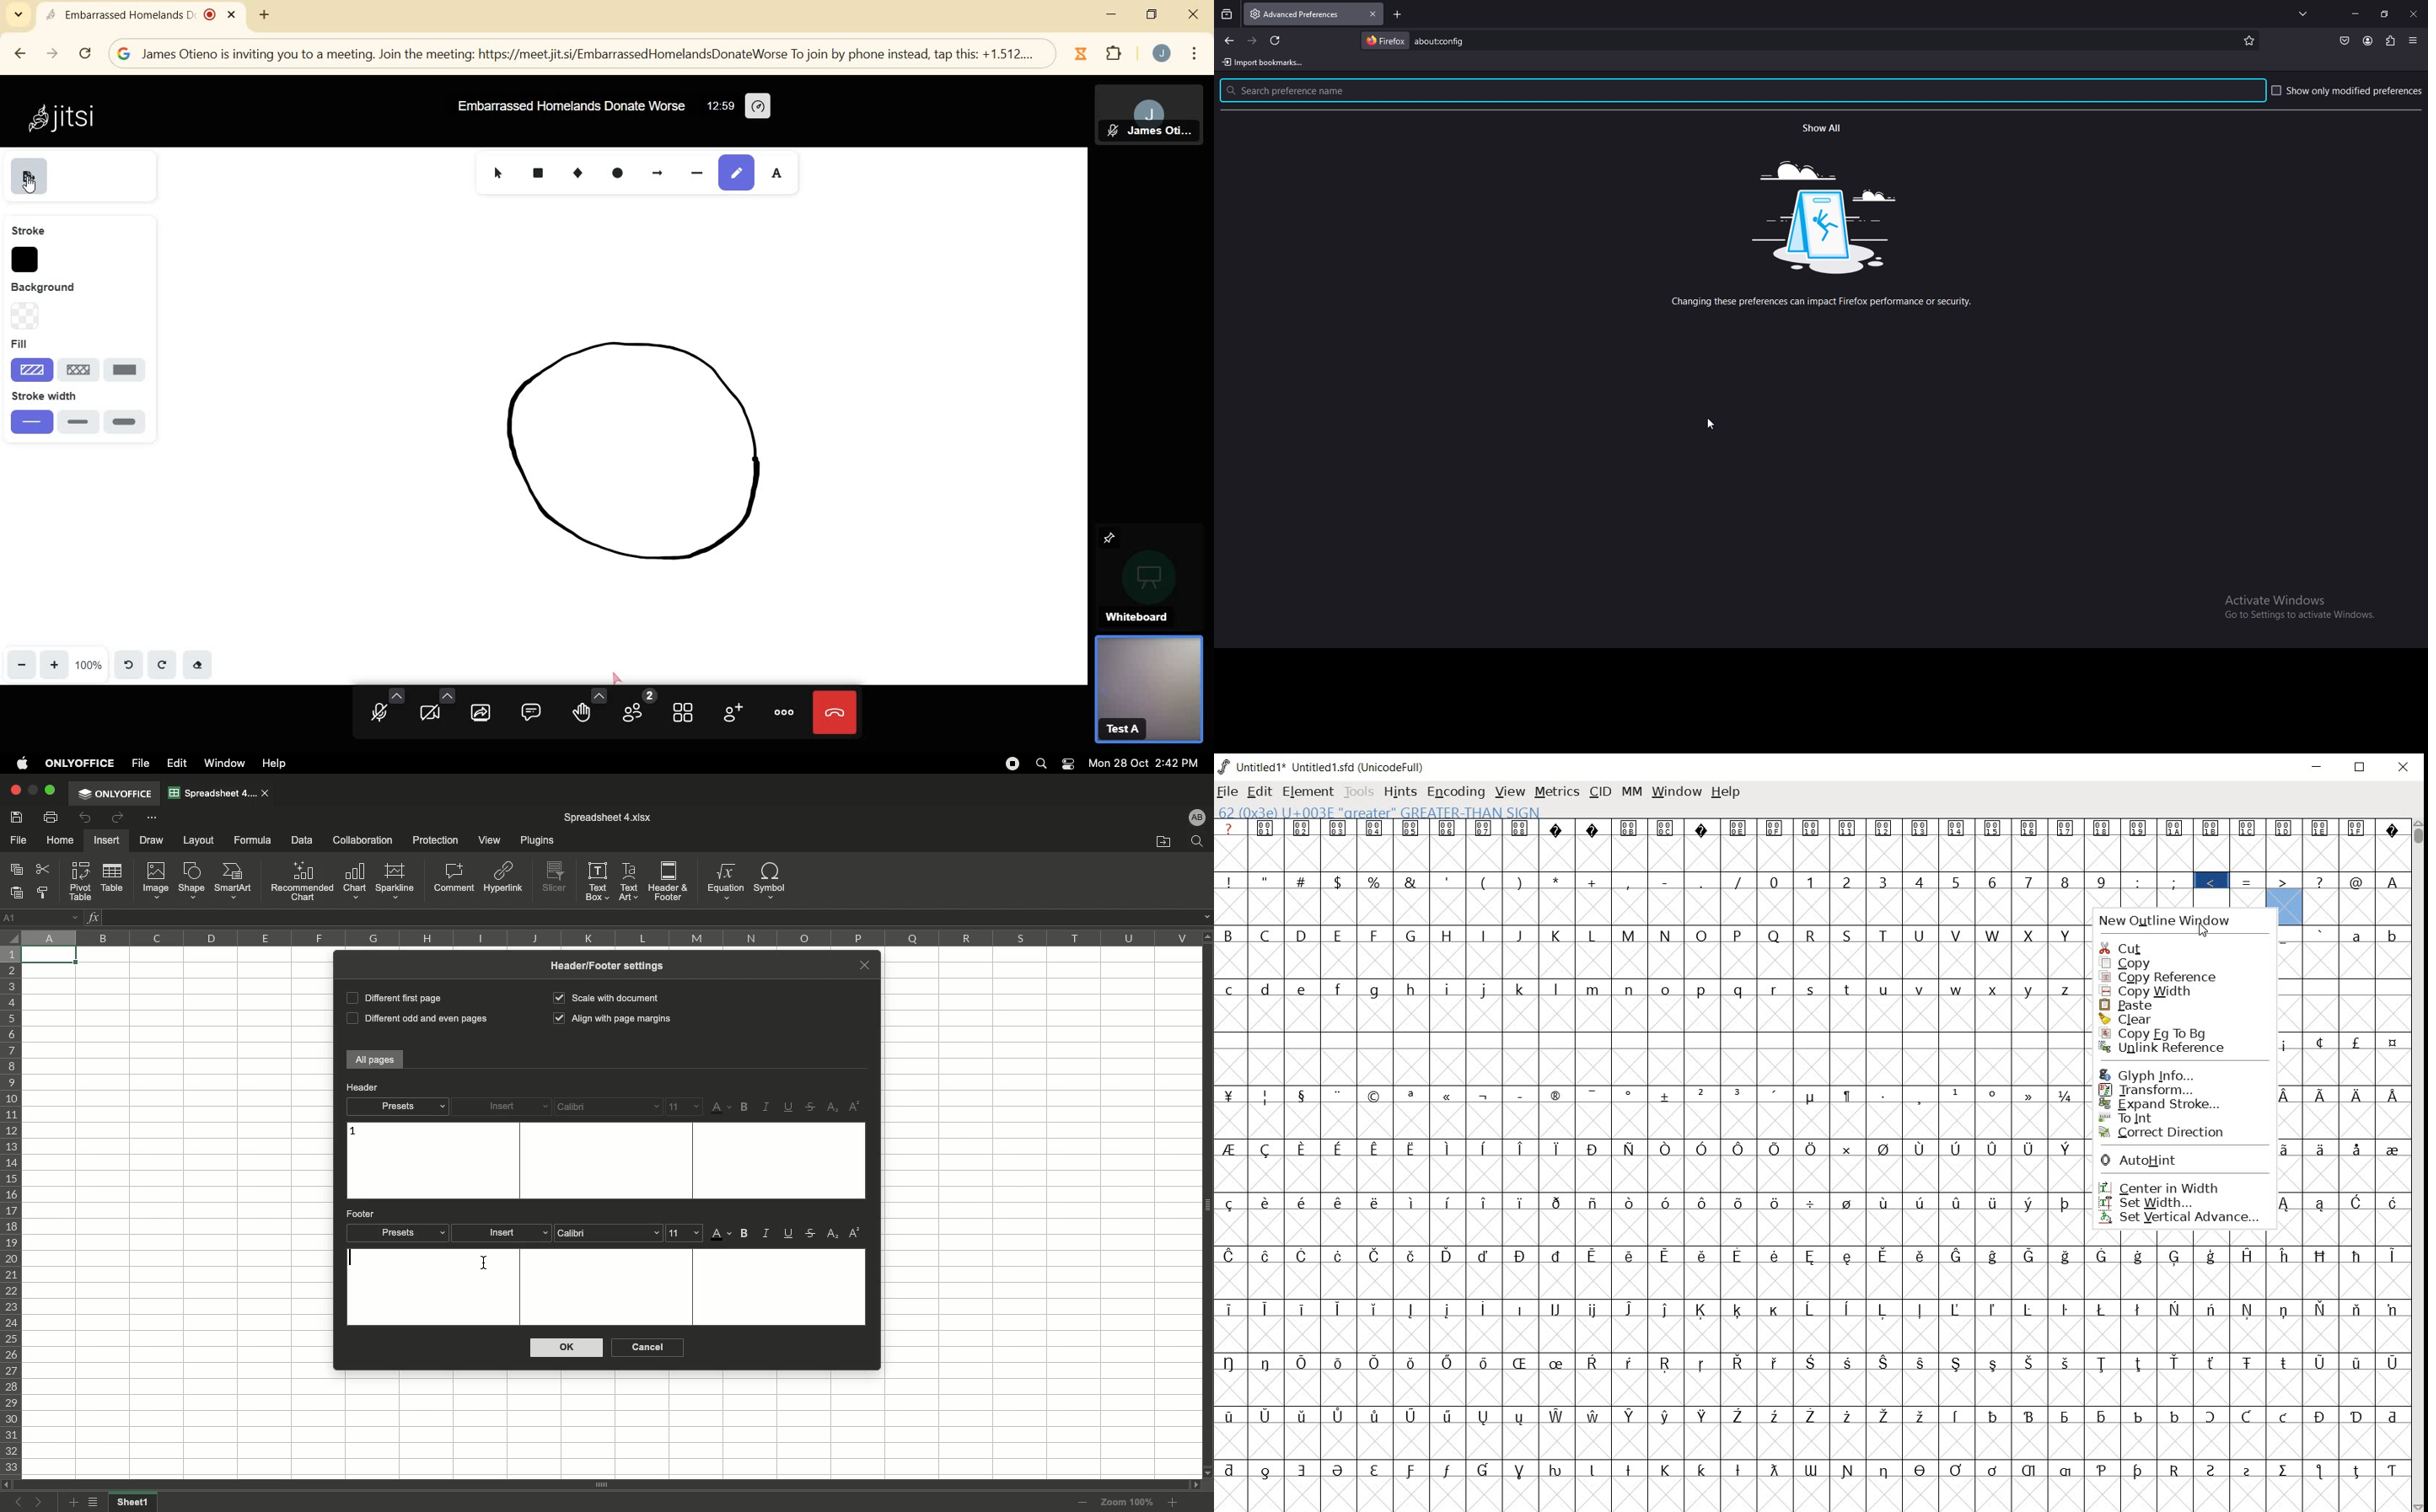  What do you see at coordinates (483, 714) in the screenshot?
I see `screen sharing` at bounding box center [483, 714].